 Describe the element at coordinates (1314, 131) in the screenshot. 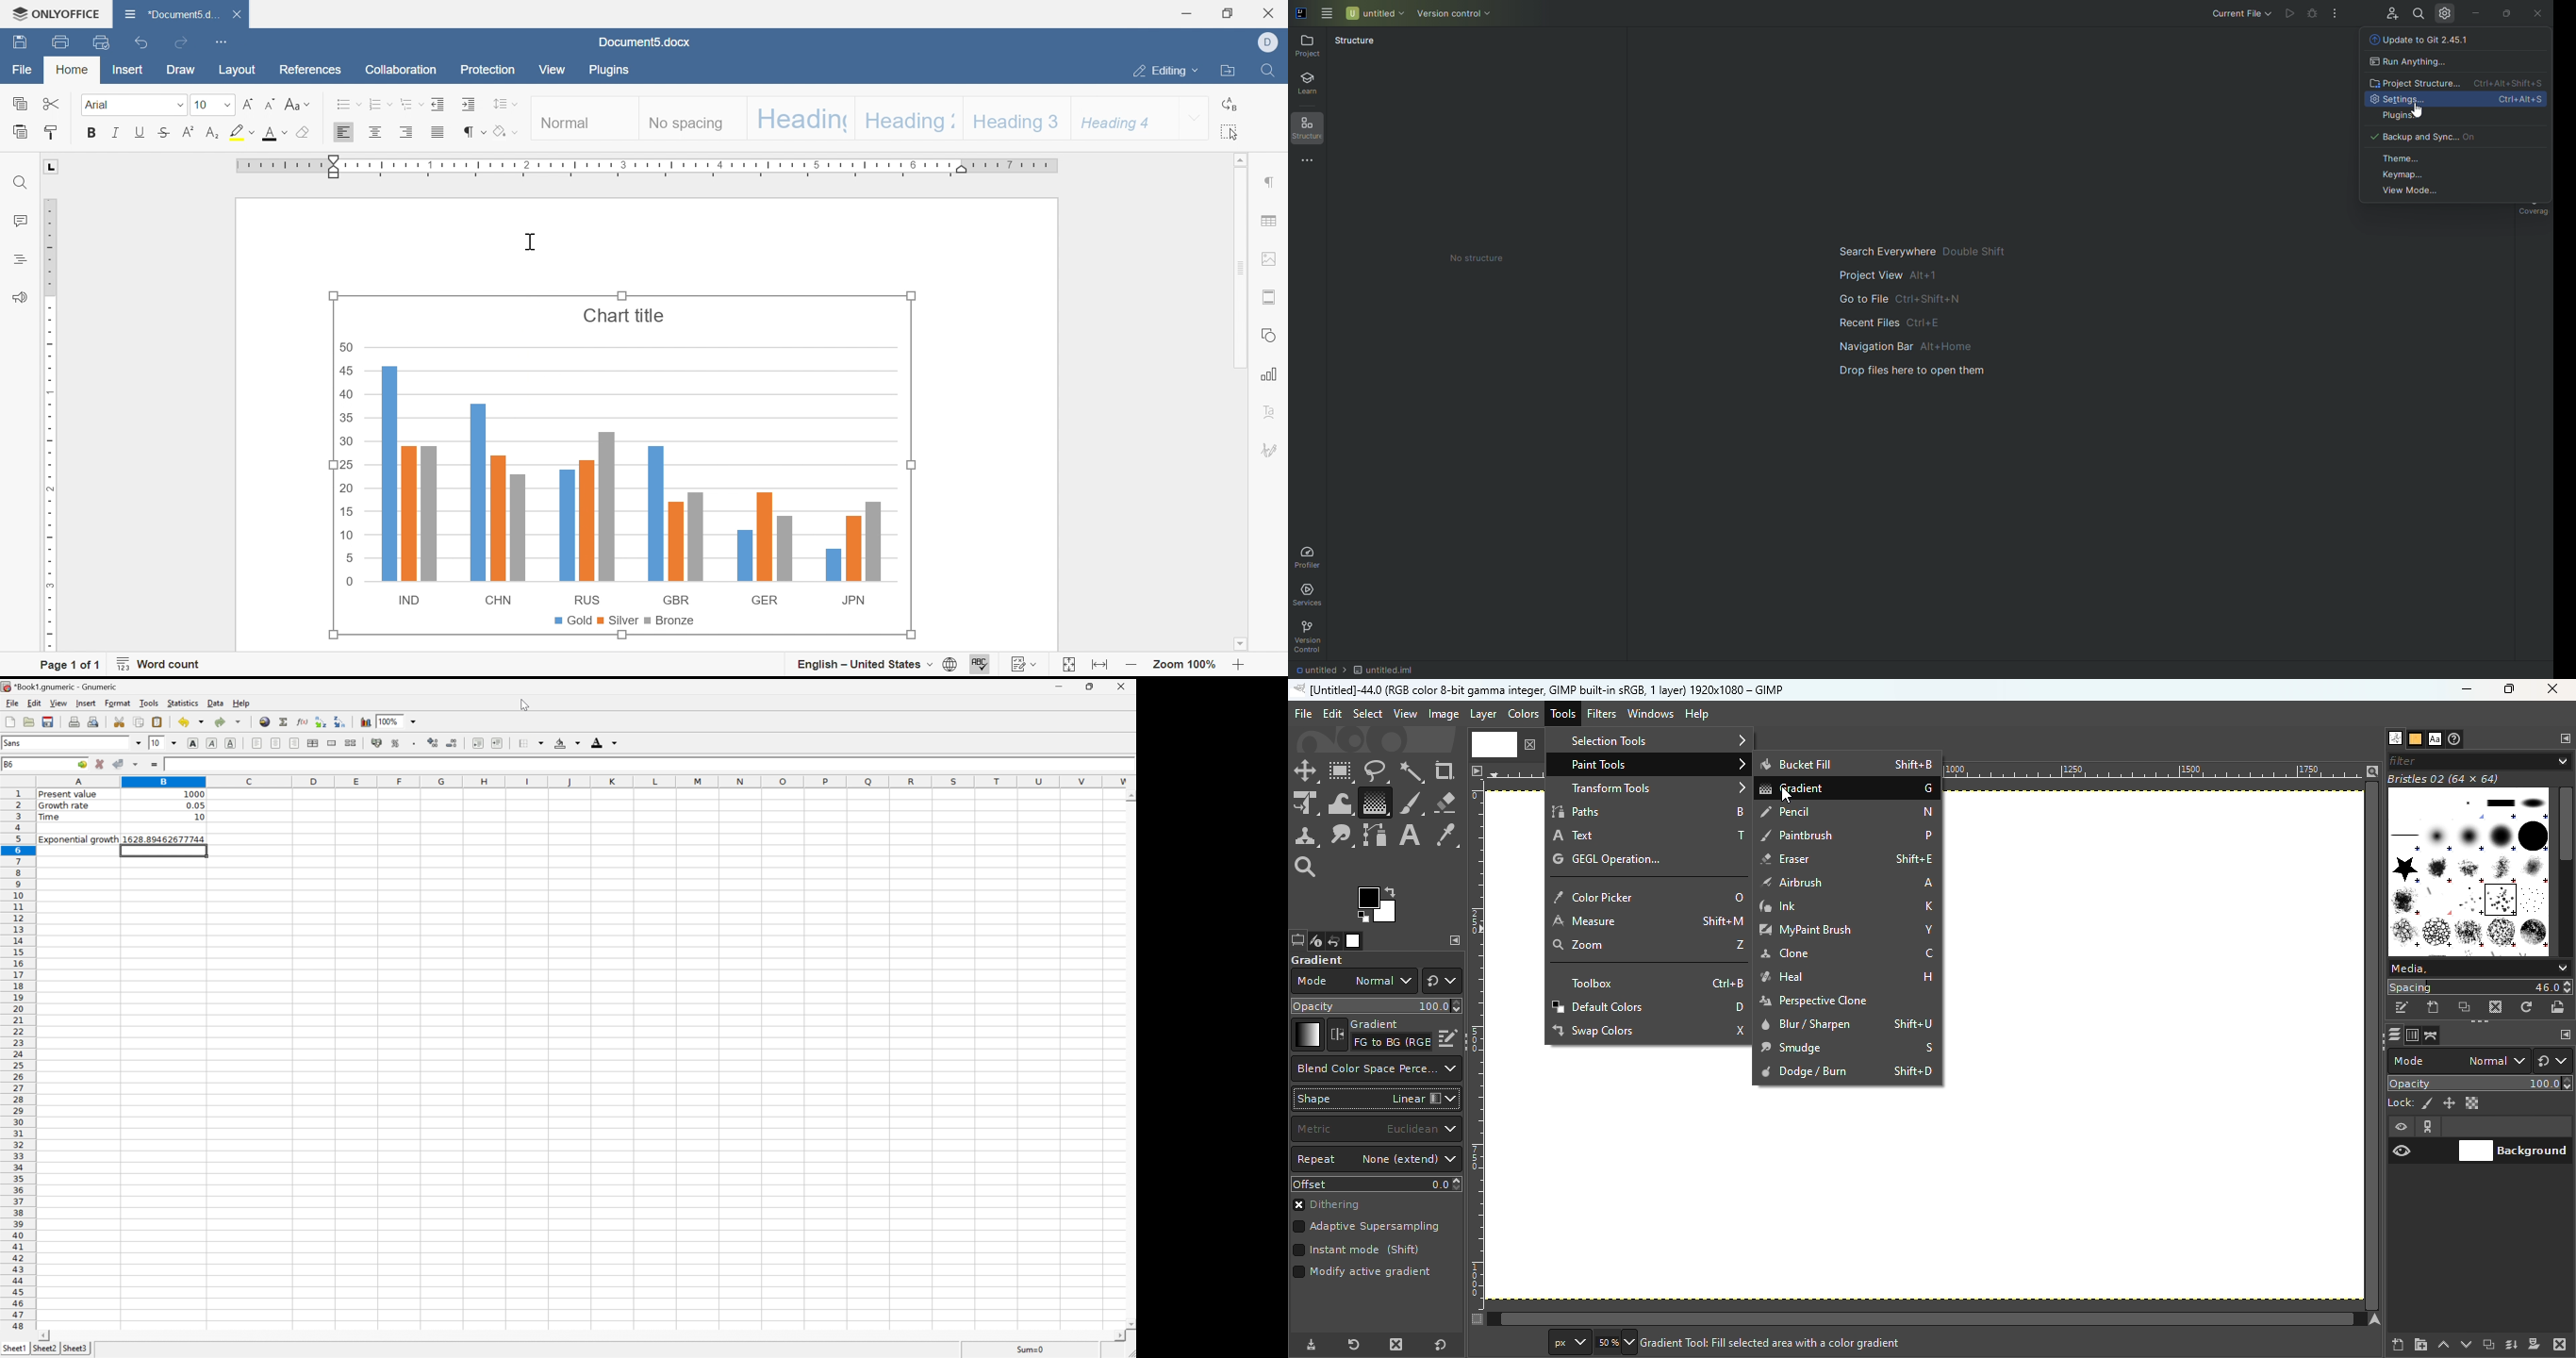

I see `Structure` at that location.